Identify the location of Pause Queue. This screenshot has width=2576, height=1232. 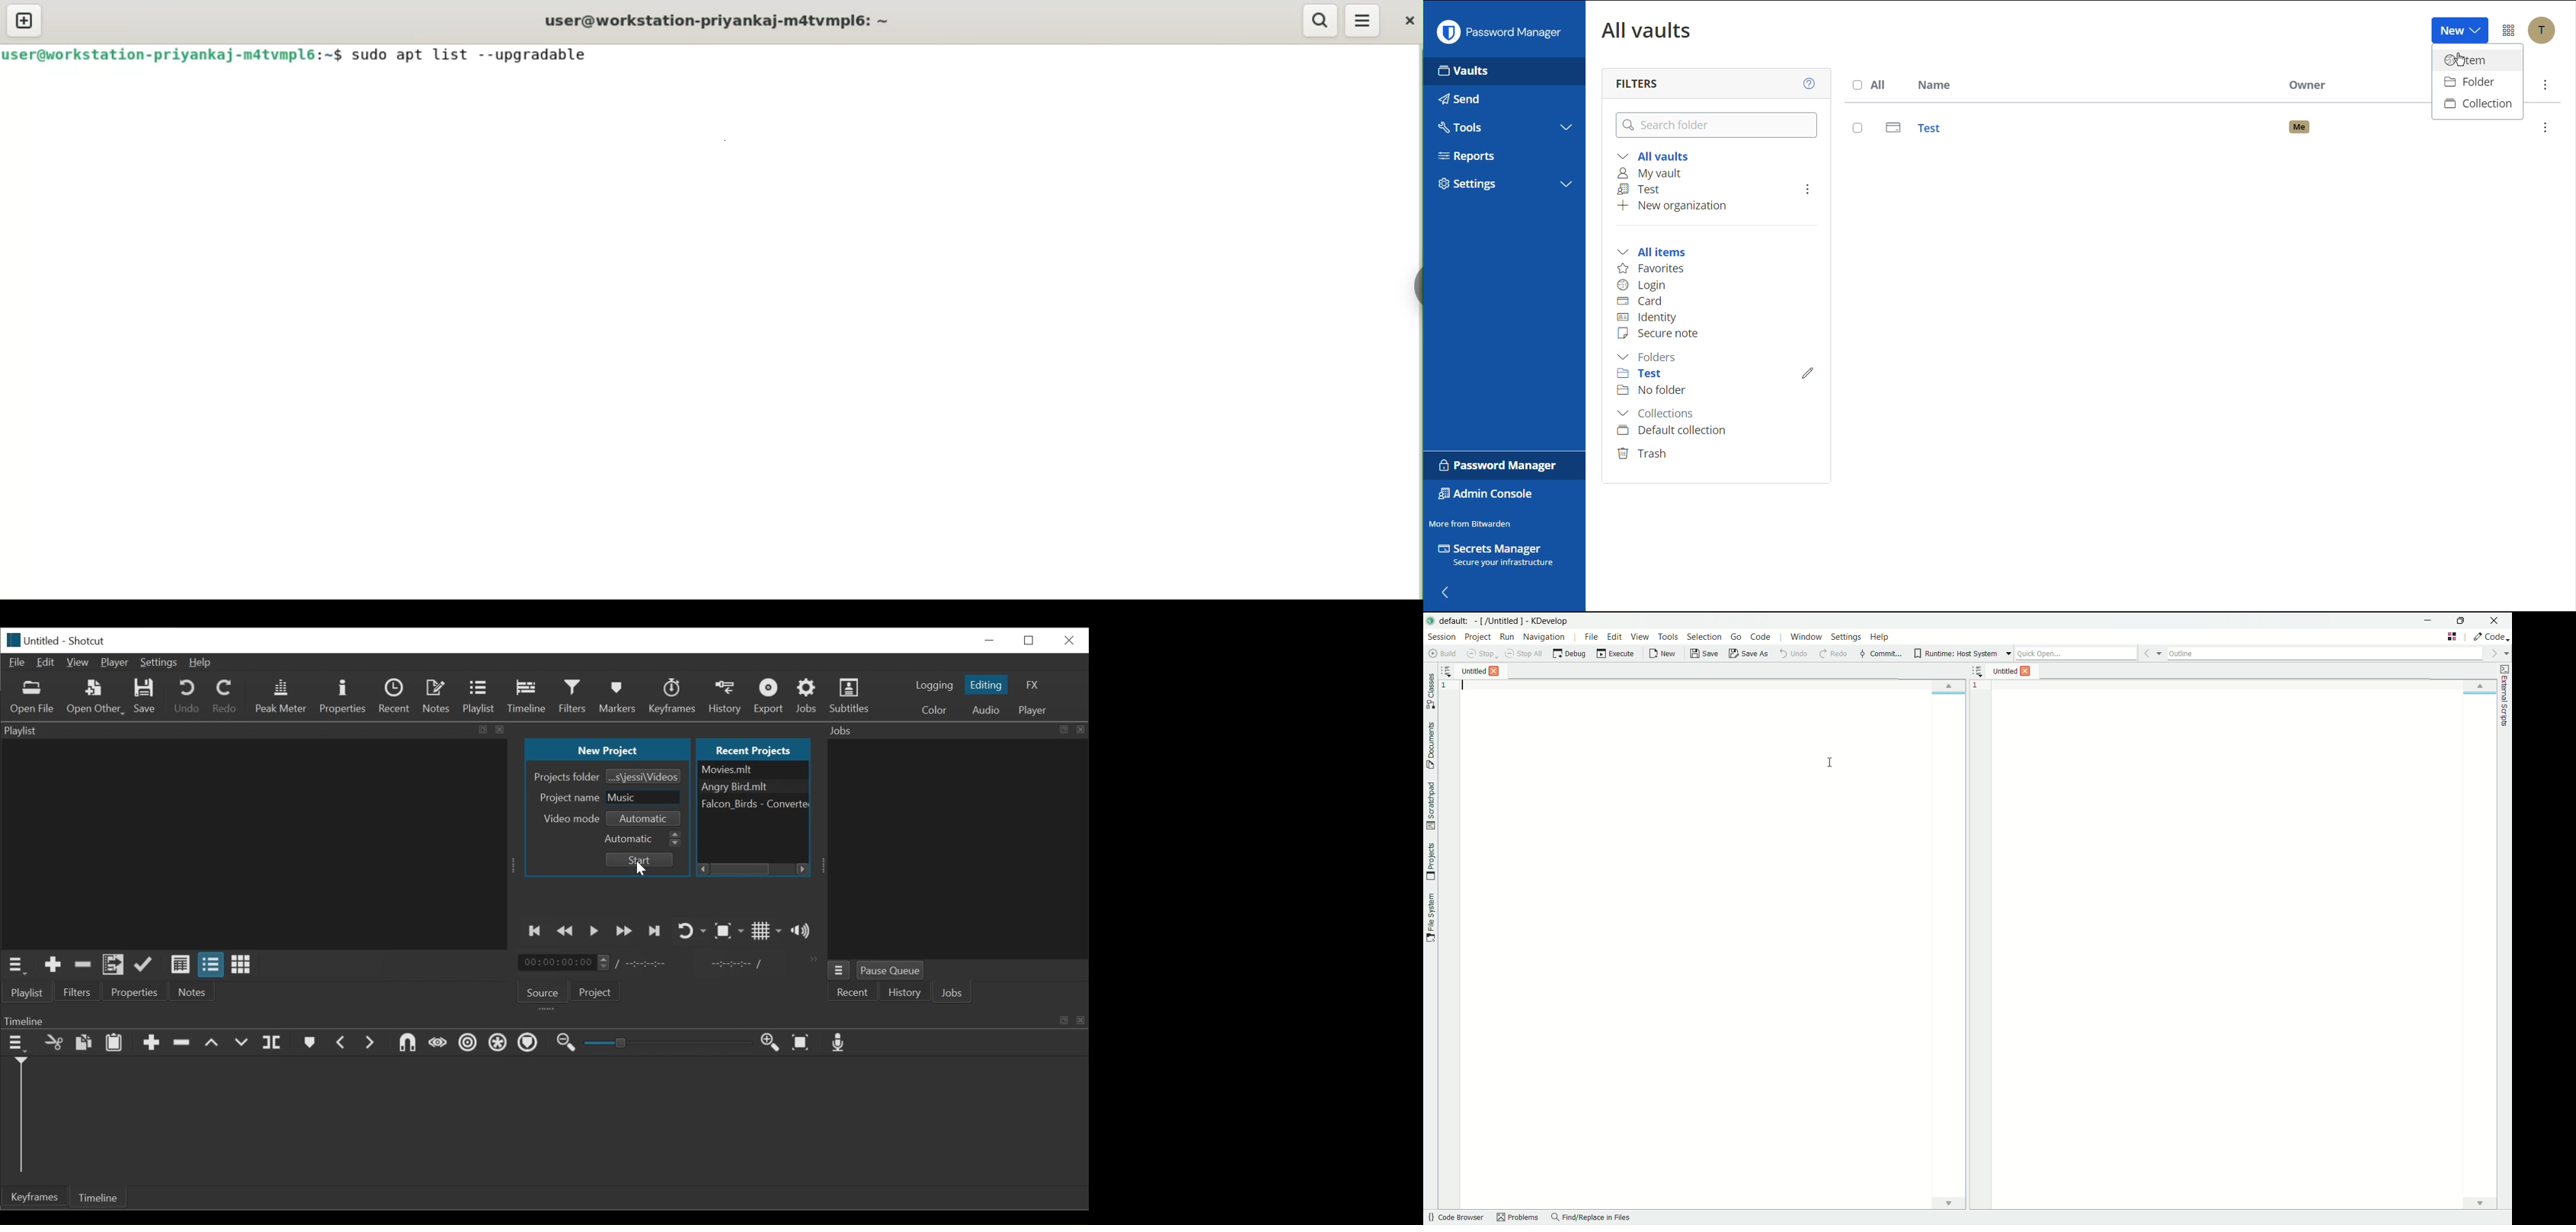
(894, 970).